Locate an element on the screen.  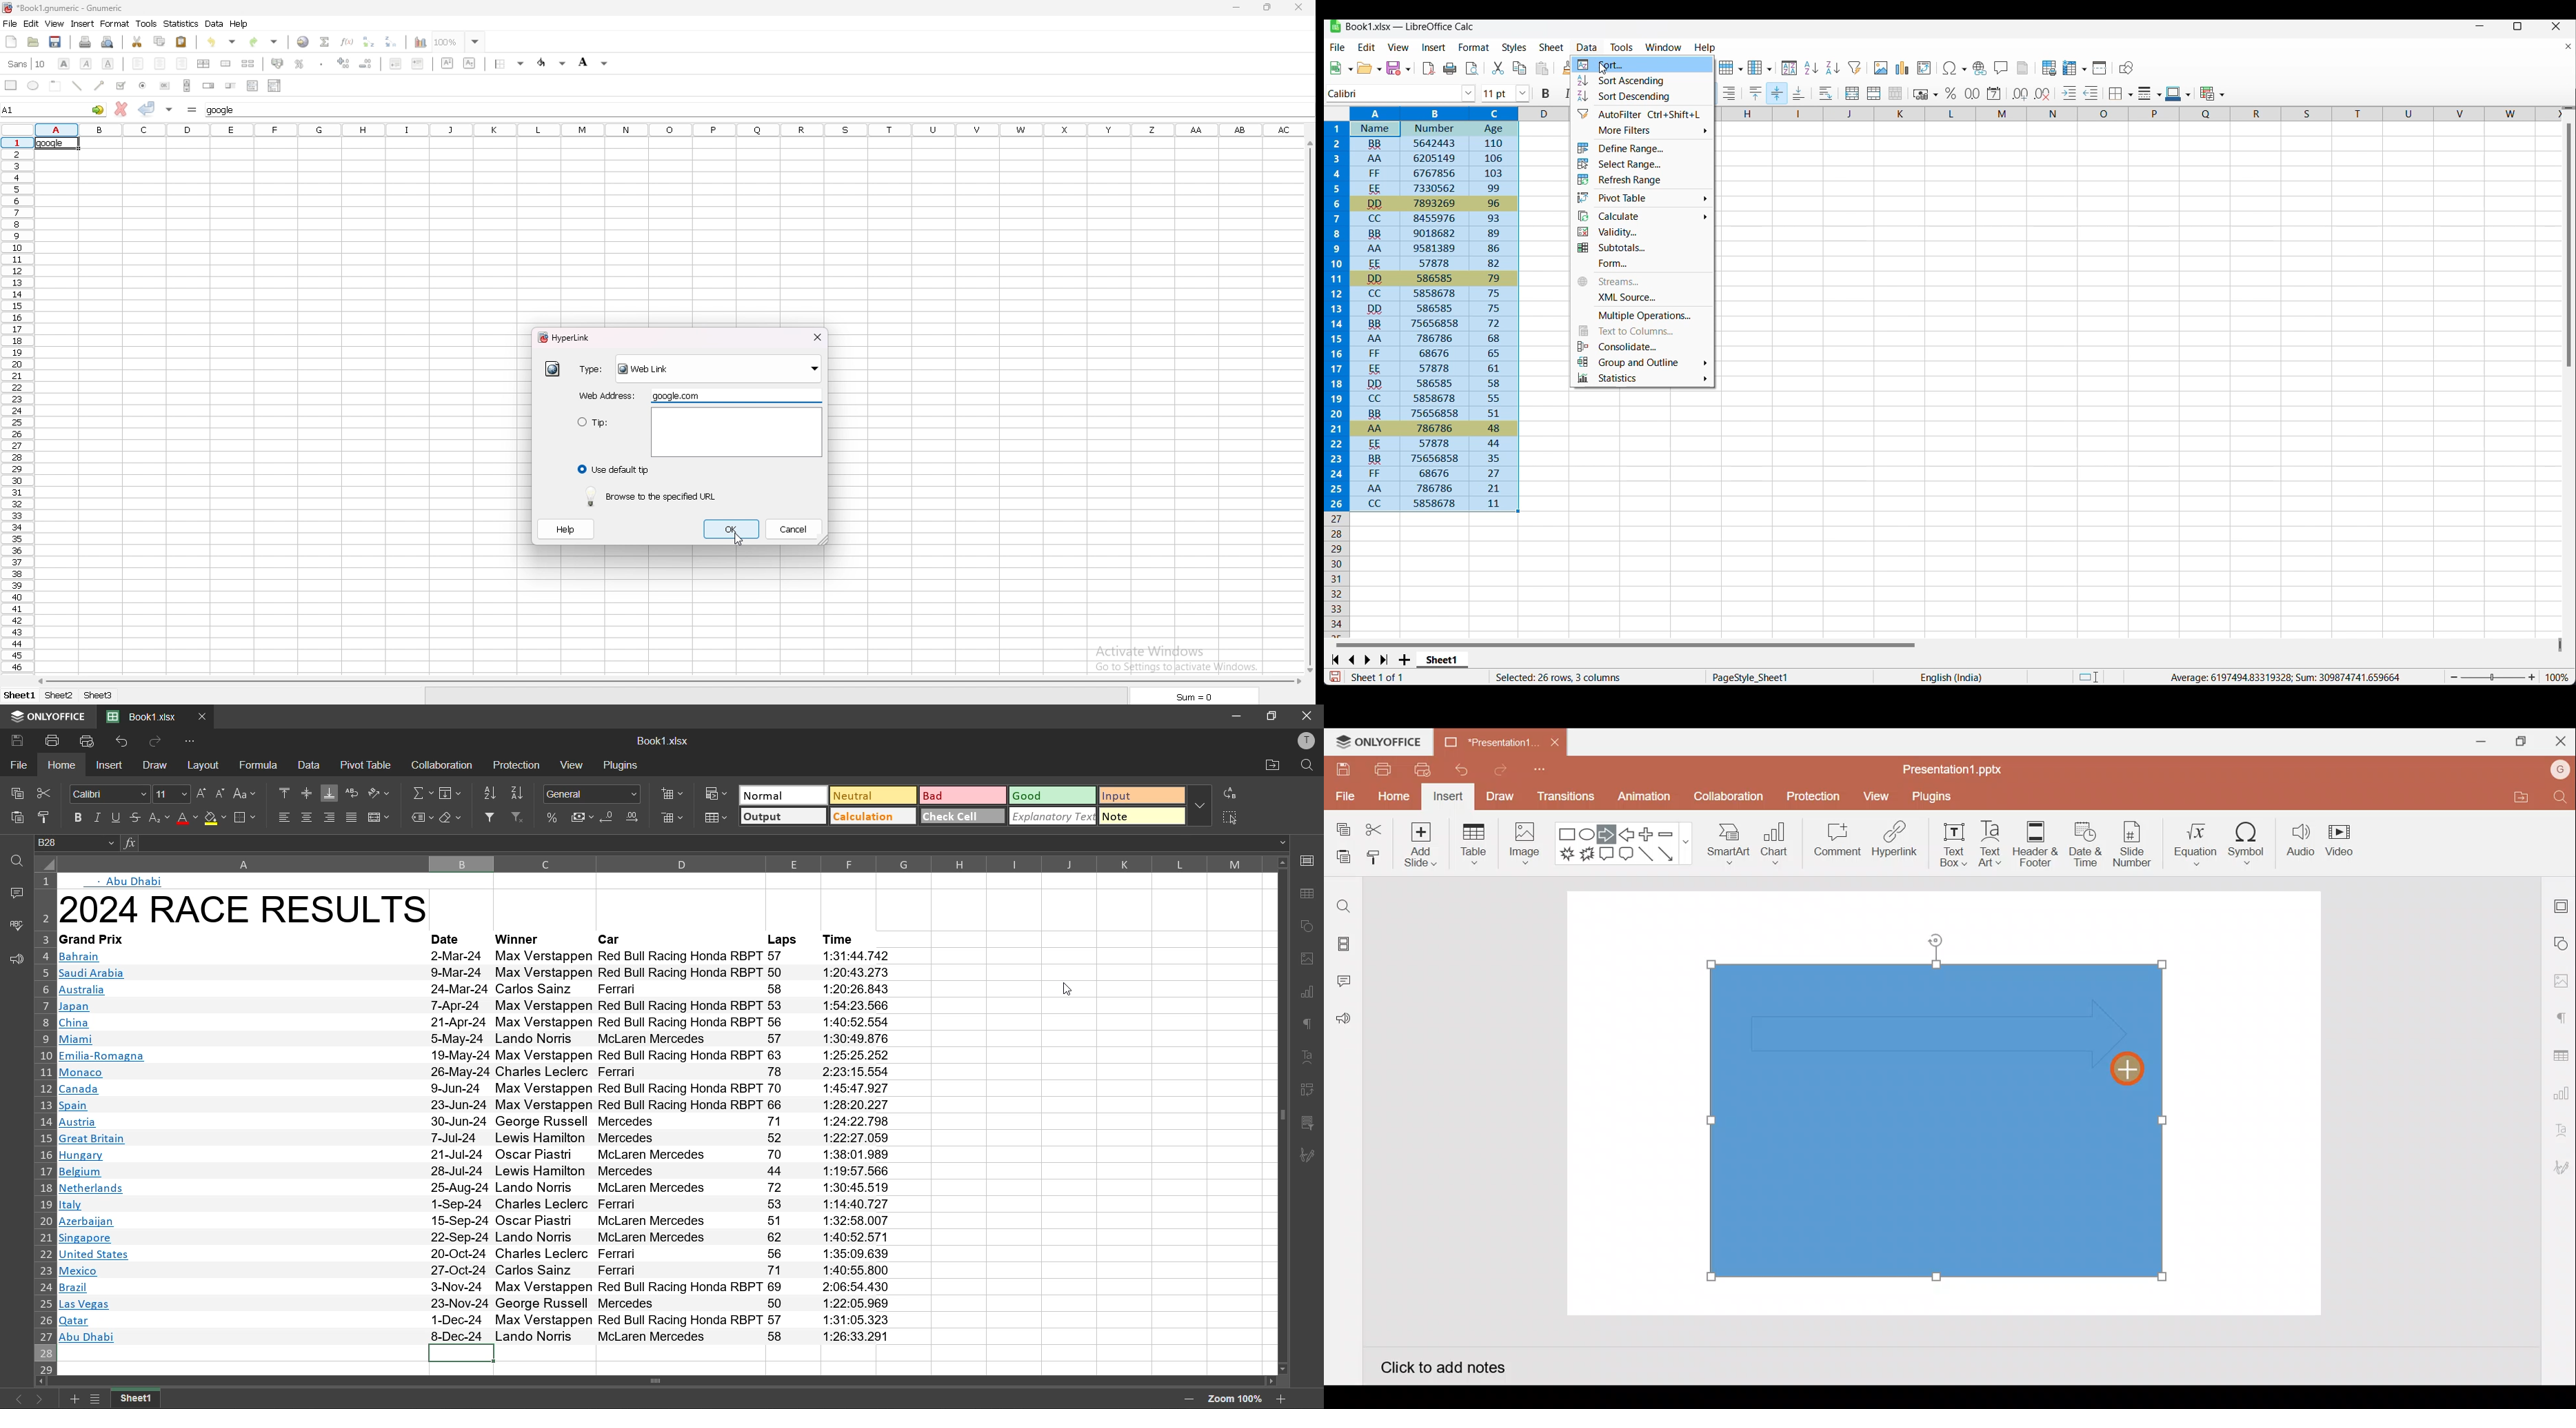
cell input is located at coordinates (226, 110).